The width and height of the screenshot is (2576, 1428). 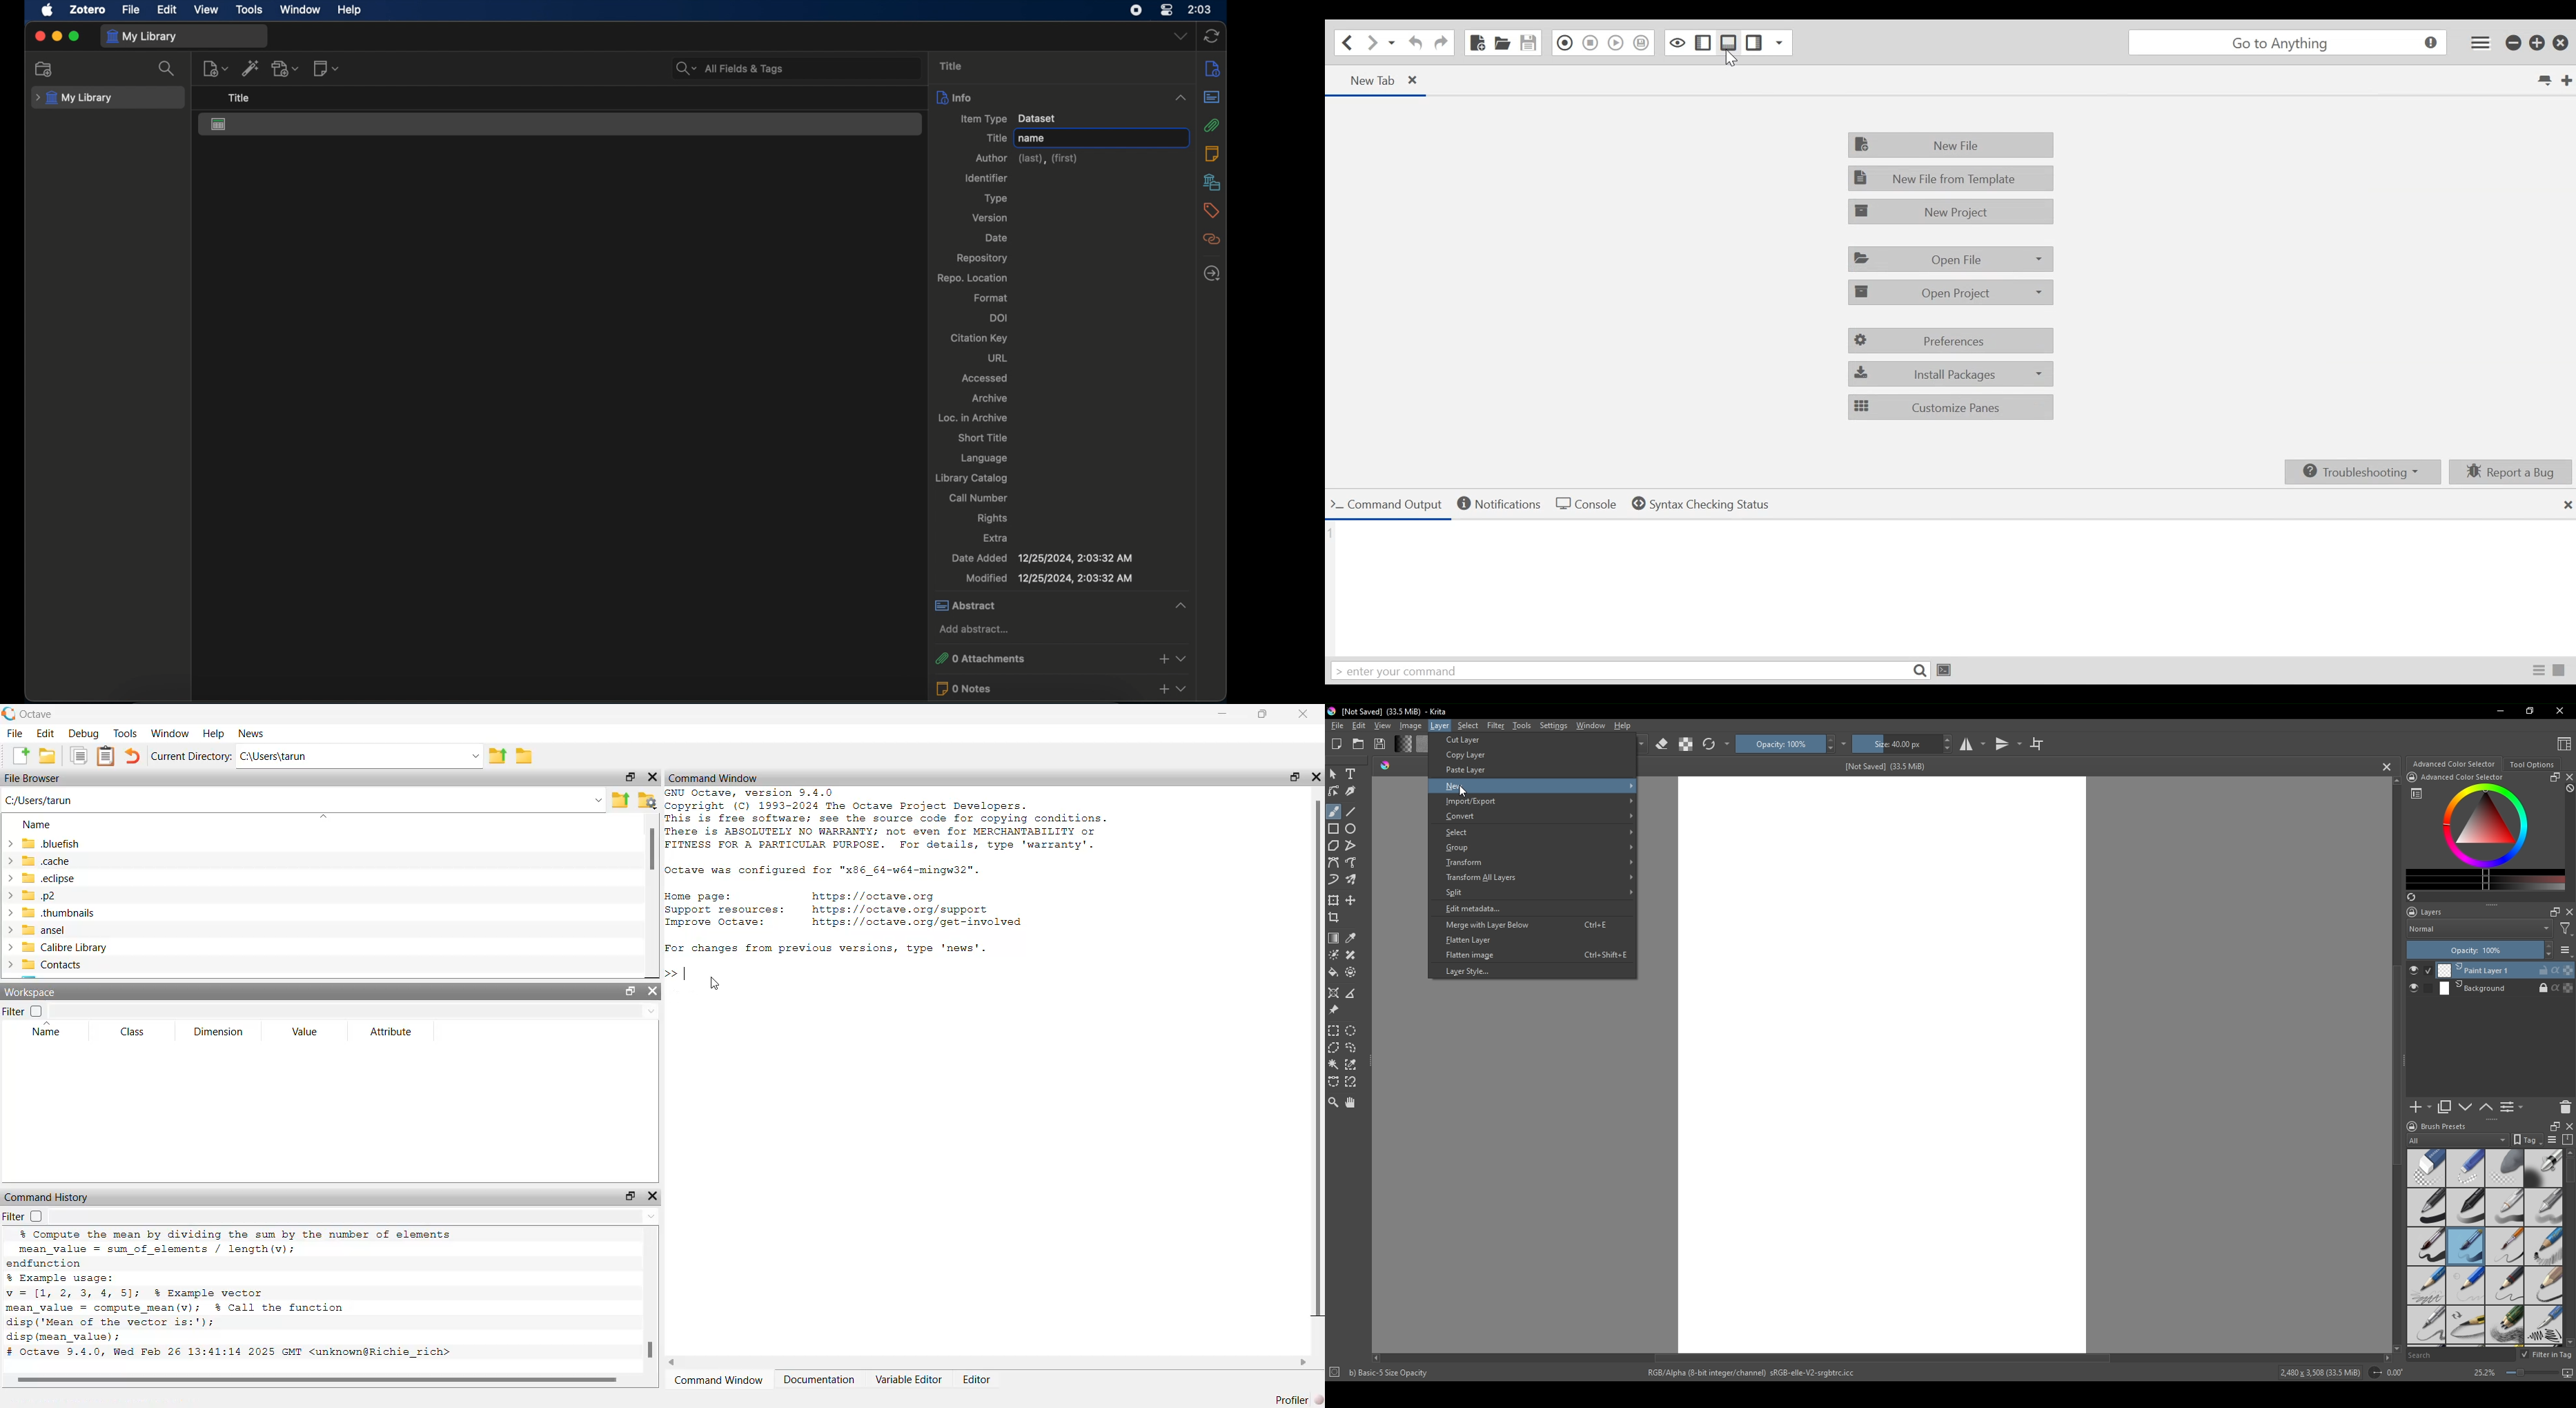 What do you see at coordinates (251, 68) in the screenshot?
I see `add item by identifier` at bounding box center [251, 68].